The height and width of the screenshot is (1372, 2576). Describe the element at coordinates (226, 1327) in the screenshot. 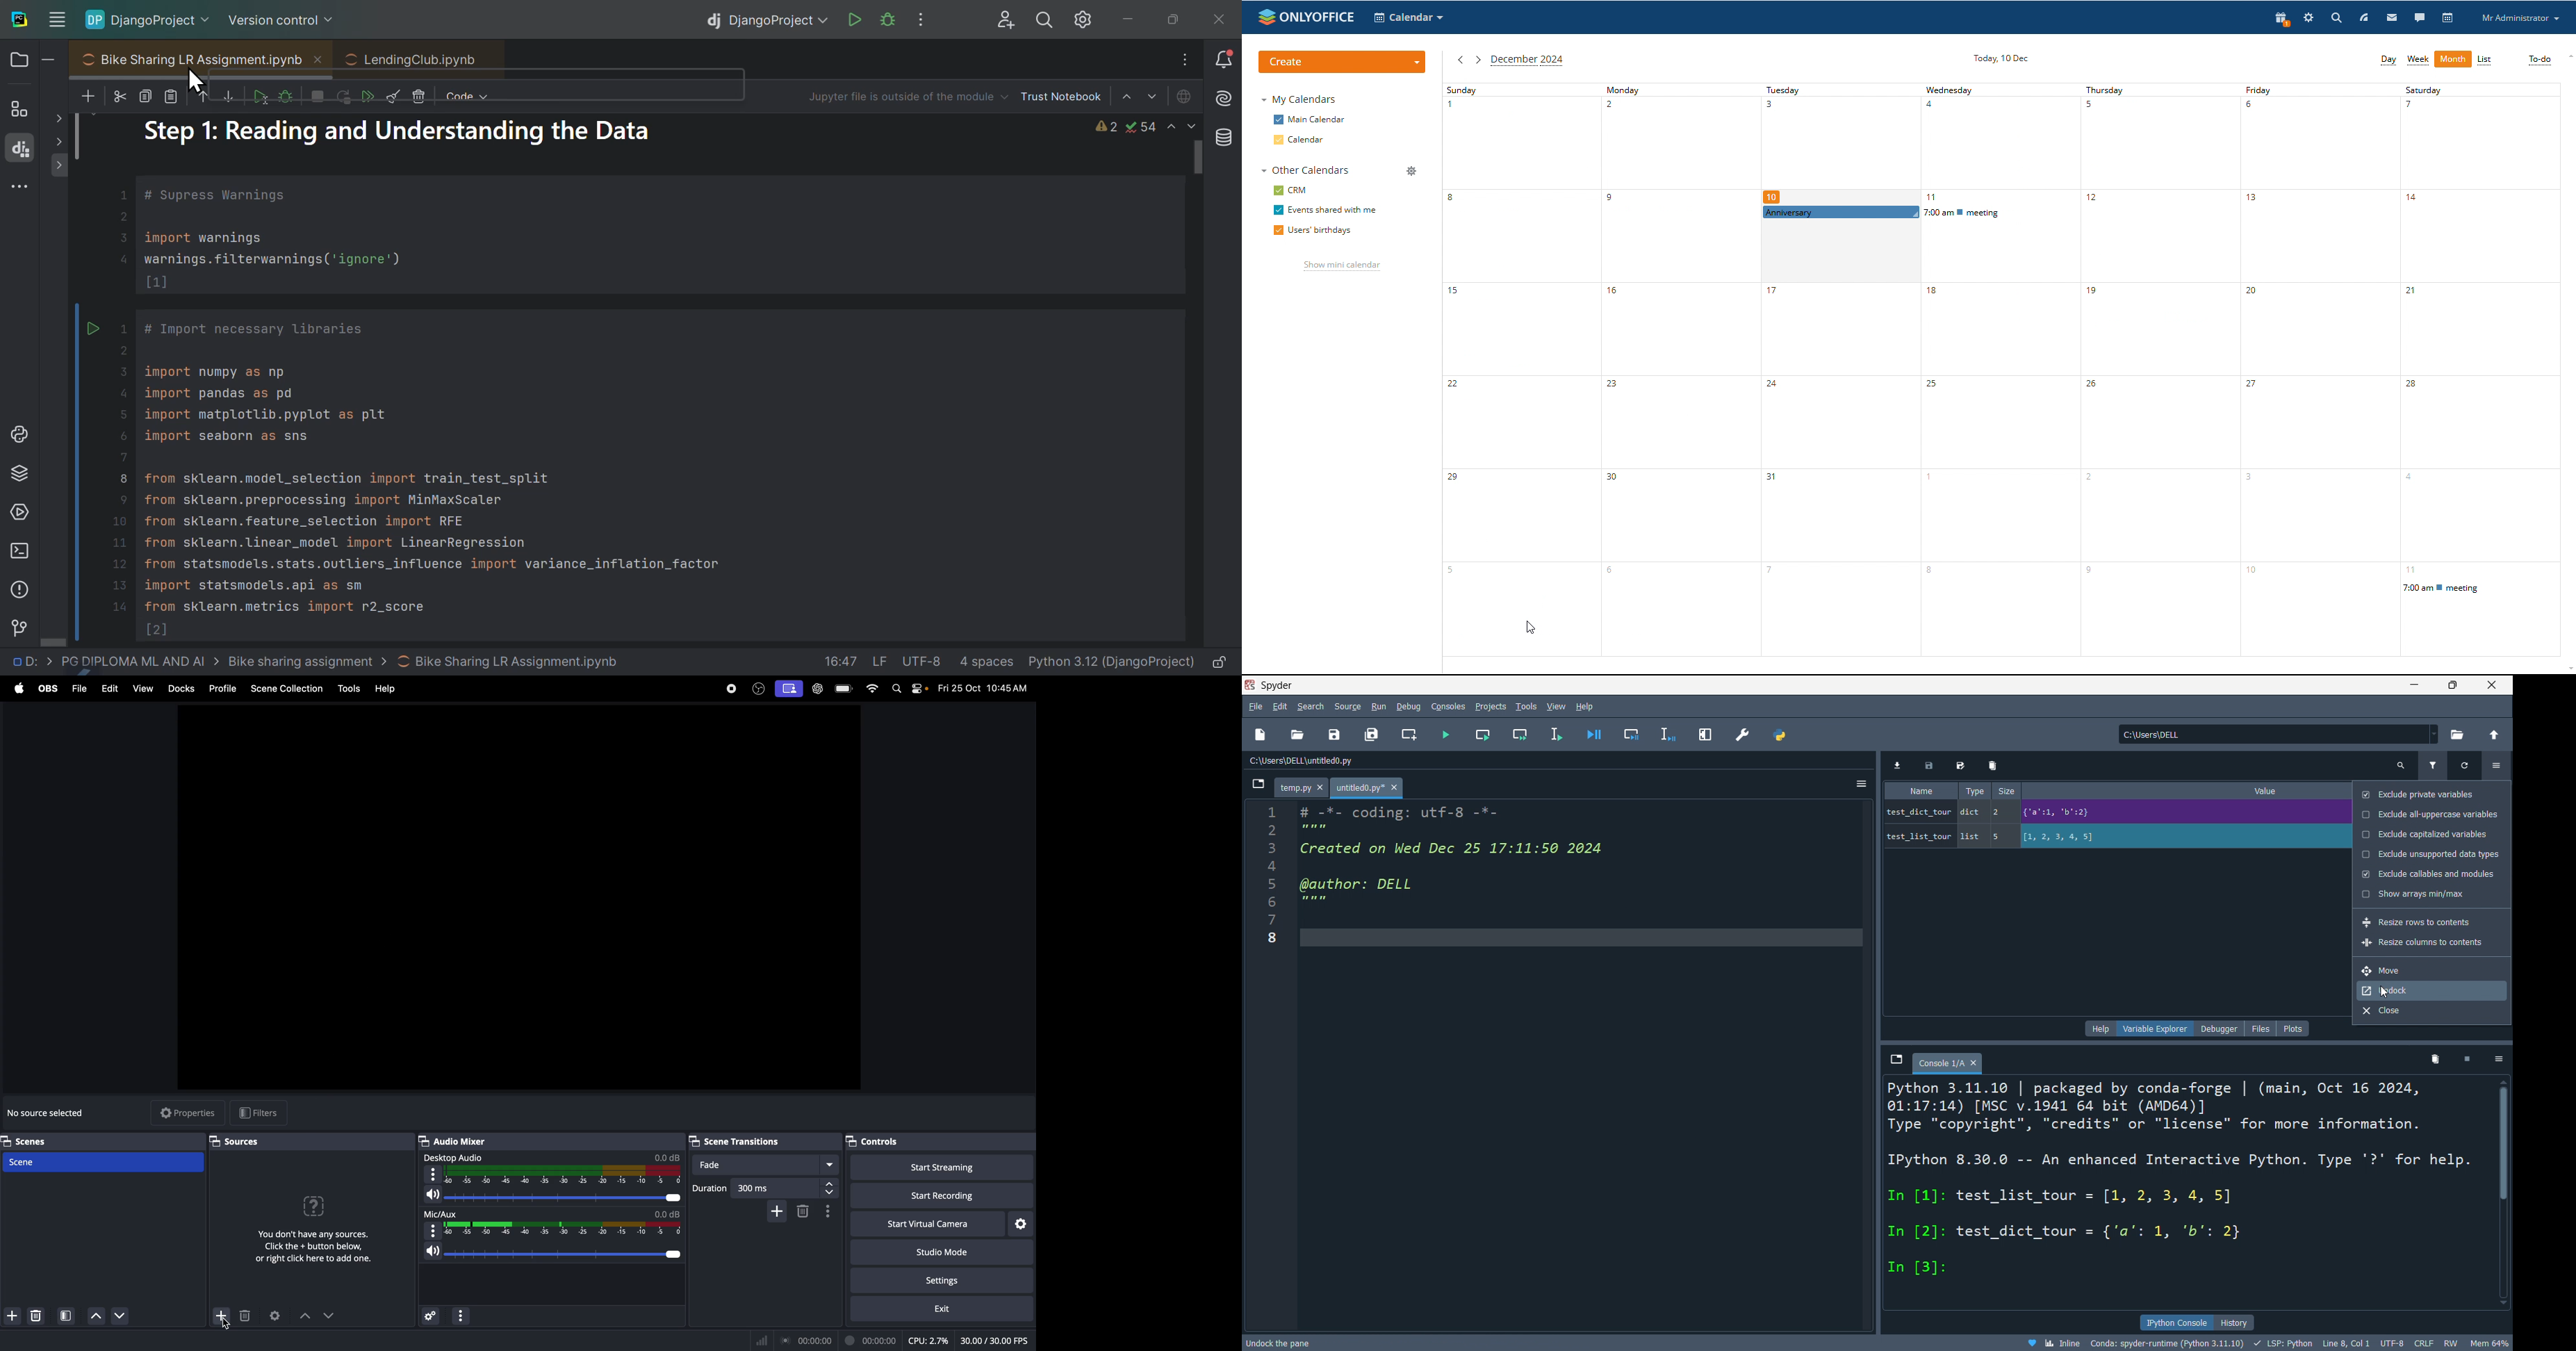

I see `Cursor` at that location.